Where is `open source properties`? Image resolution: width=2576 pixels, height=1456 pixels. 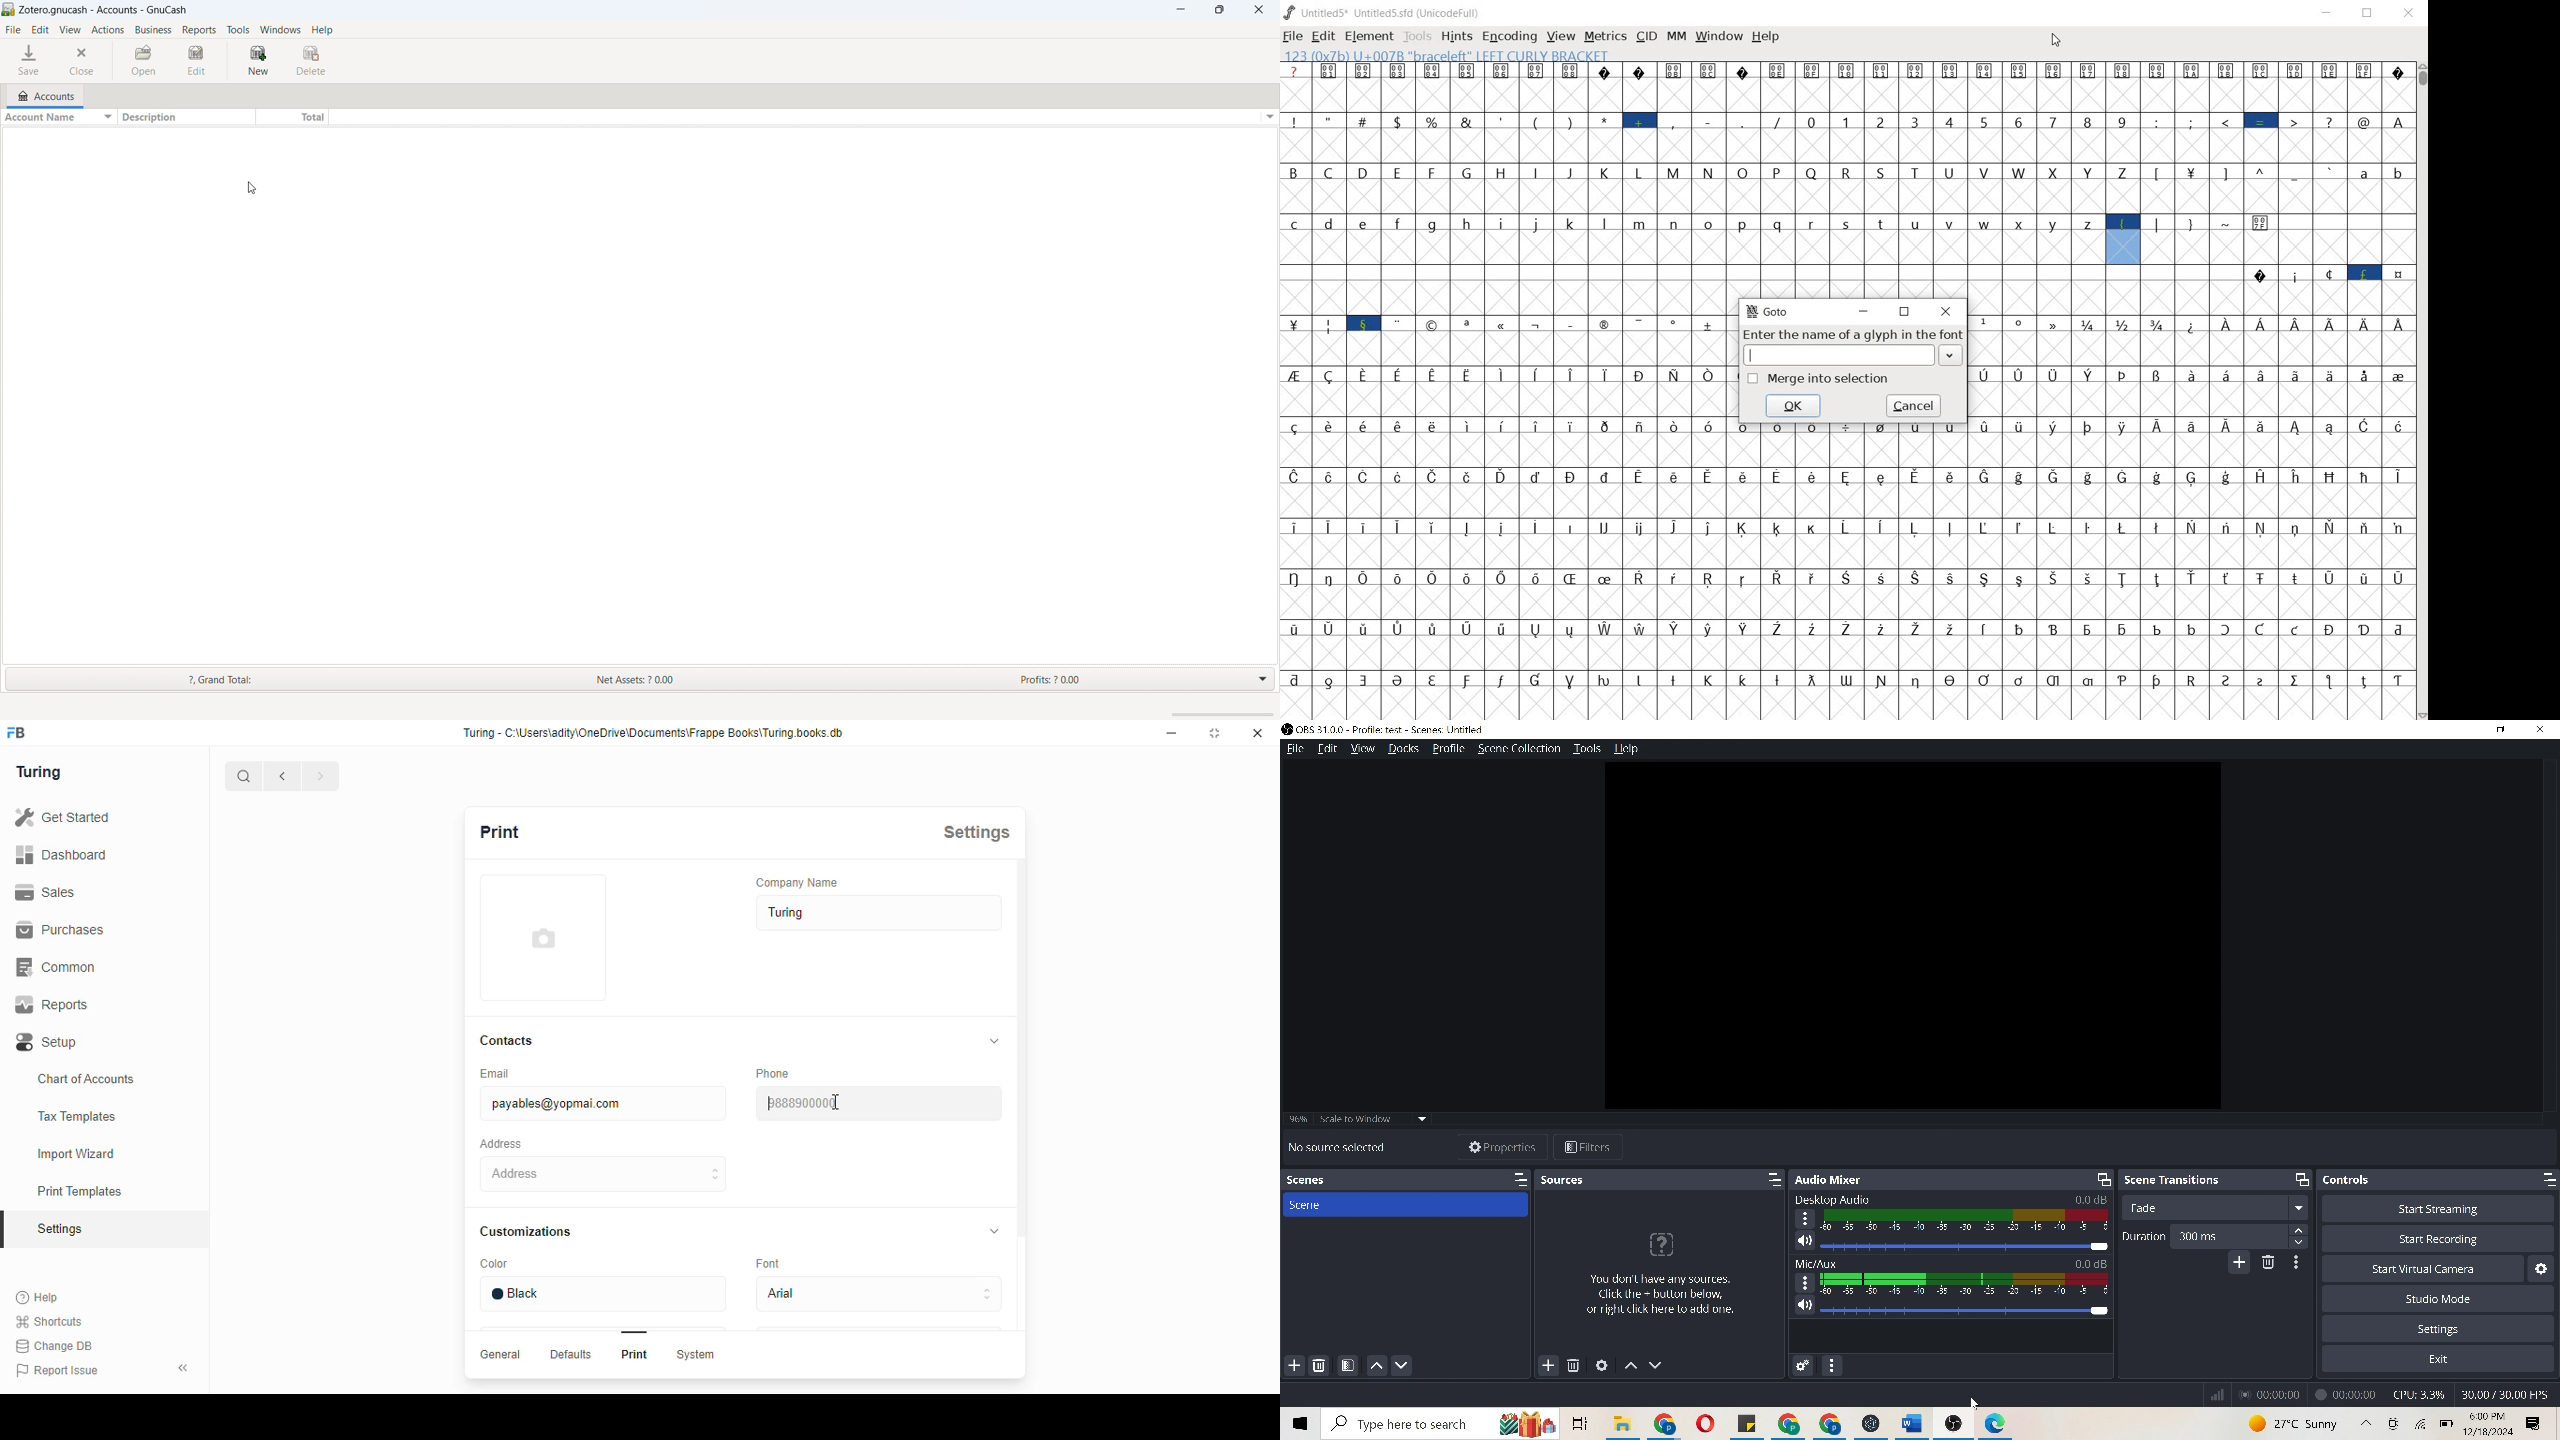
open source properties is located at coordinates (1598, 1364).